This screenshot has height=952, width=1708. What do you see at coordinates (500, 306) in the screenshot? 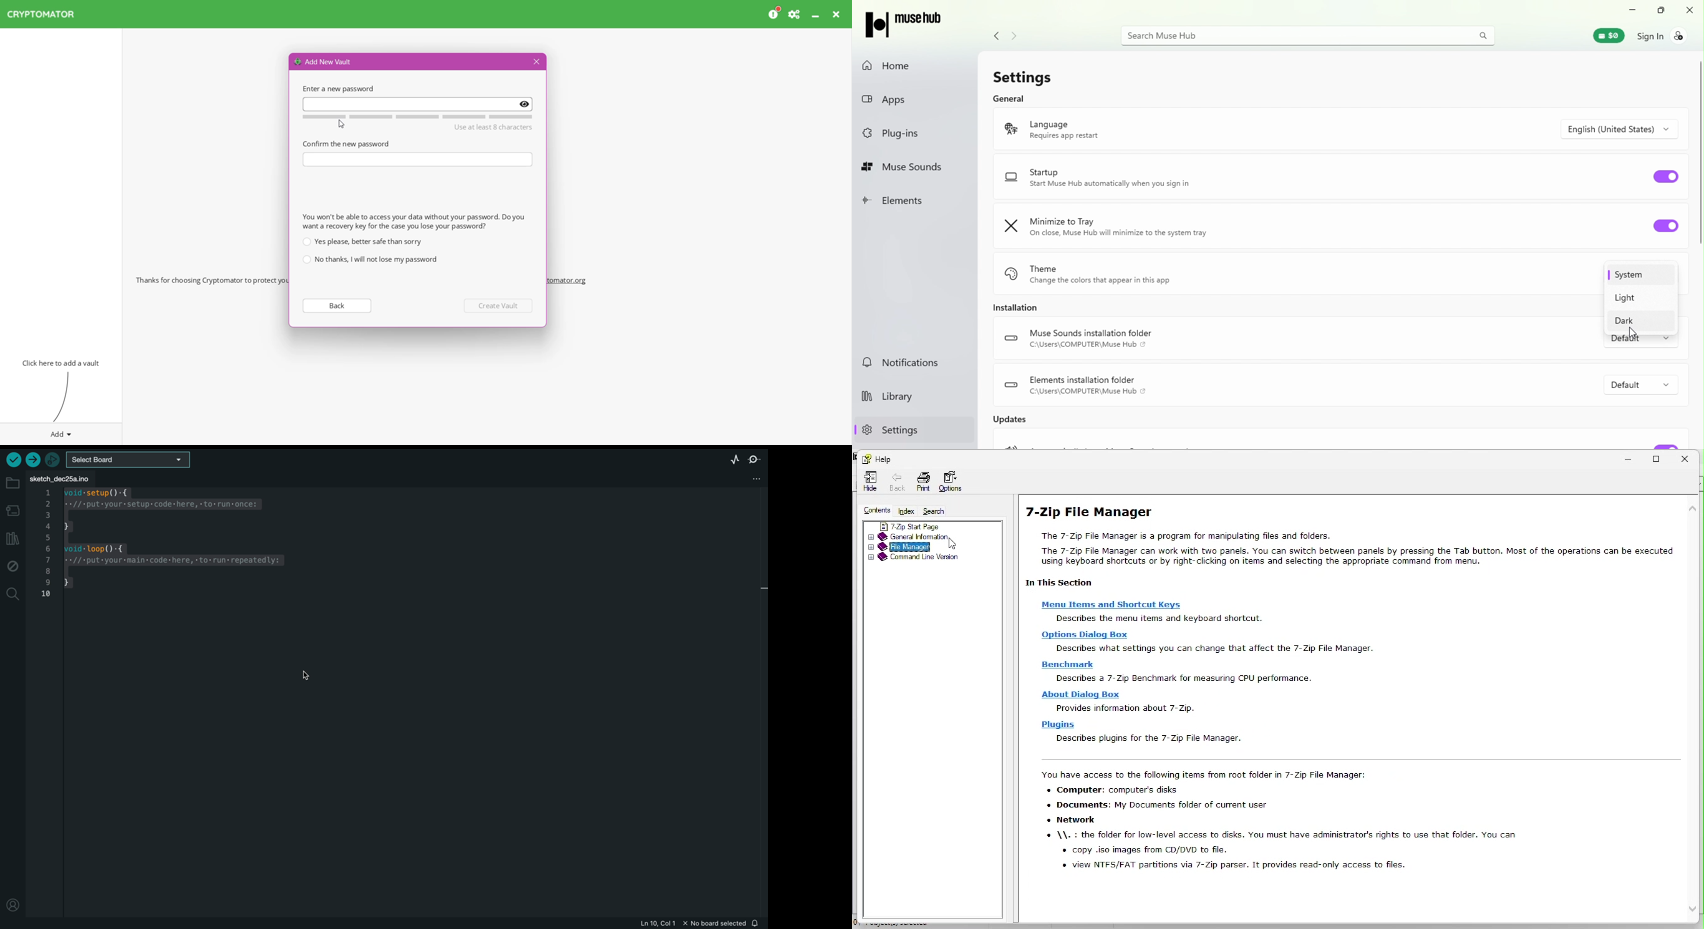
I see `Next` at bounding box center [500, 306].